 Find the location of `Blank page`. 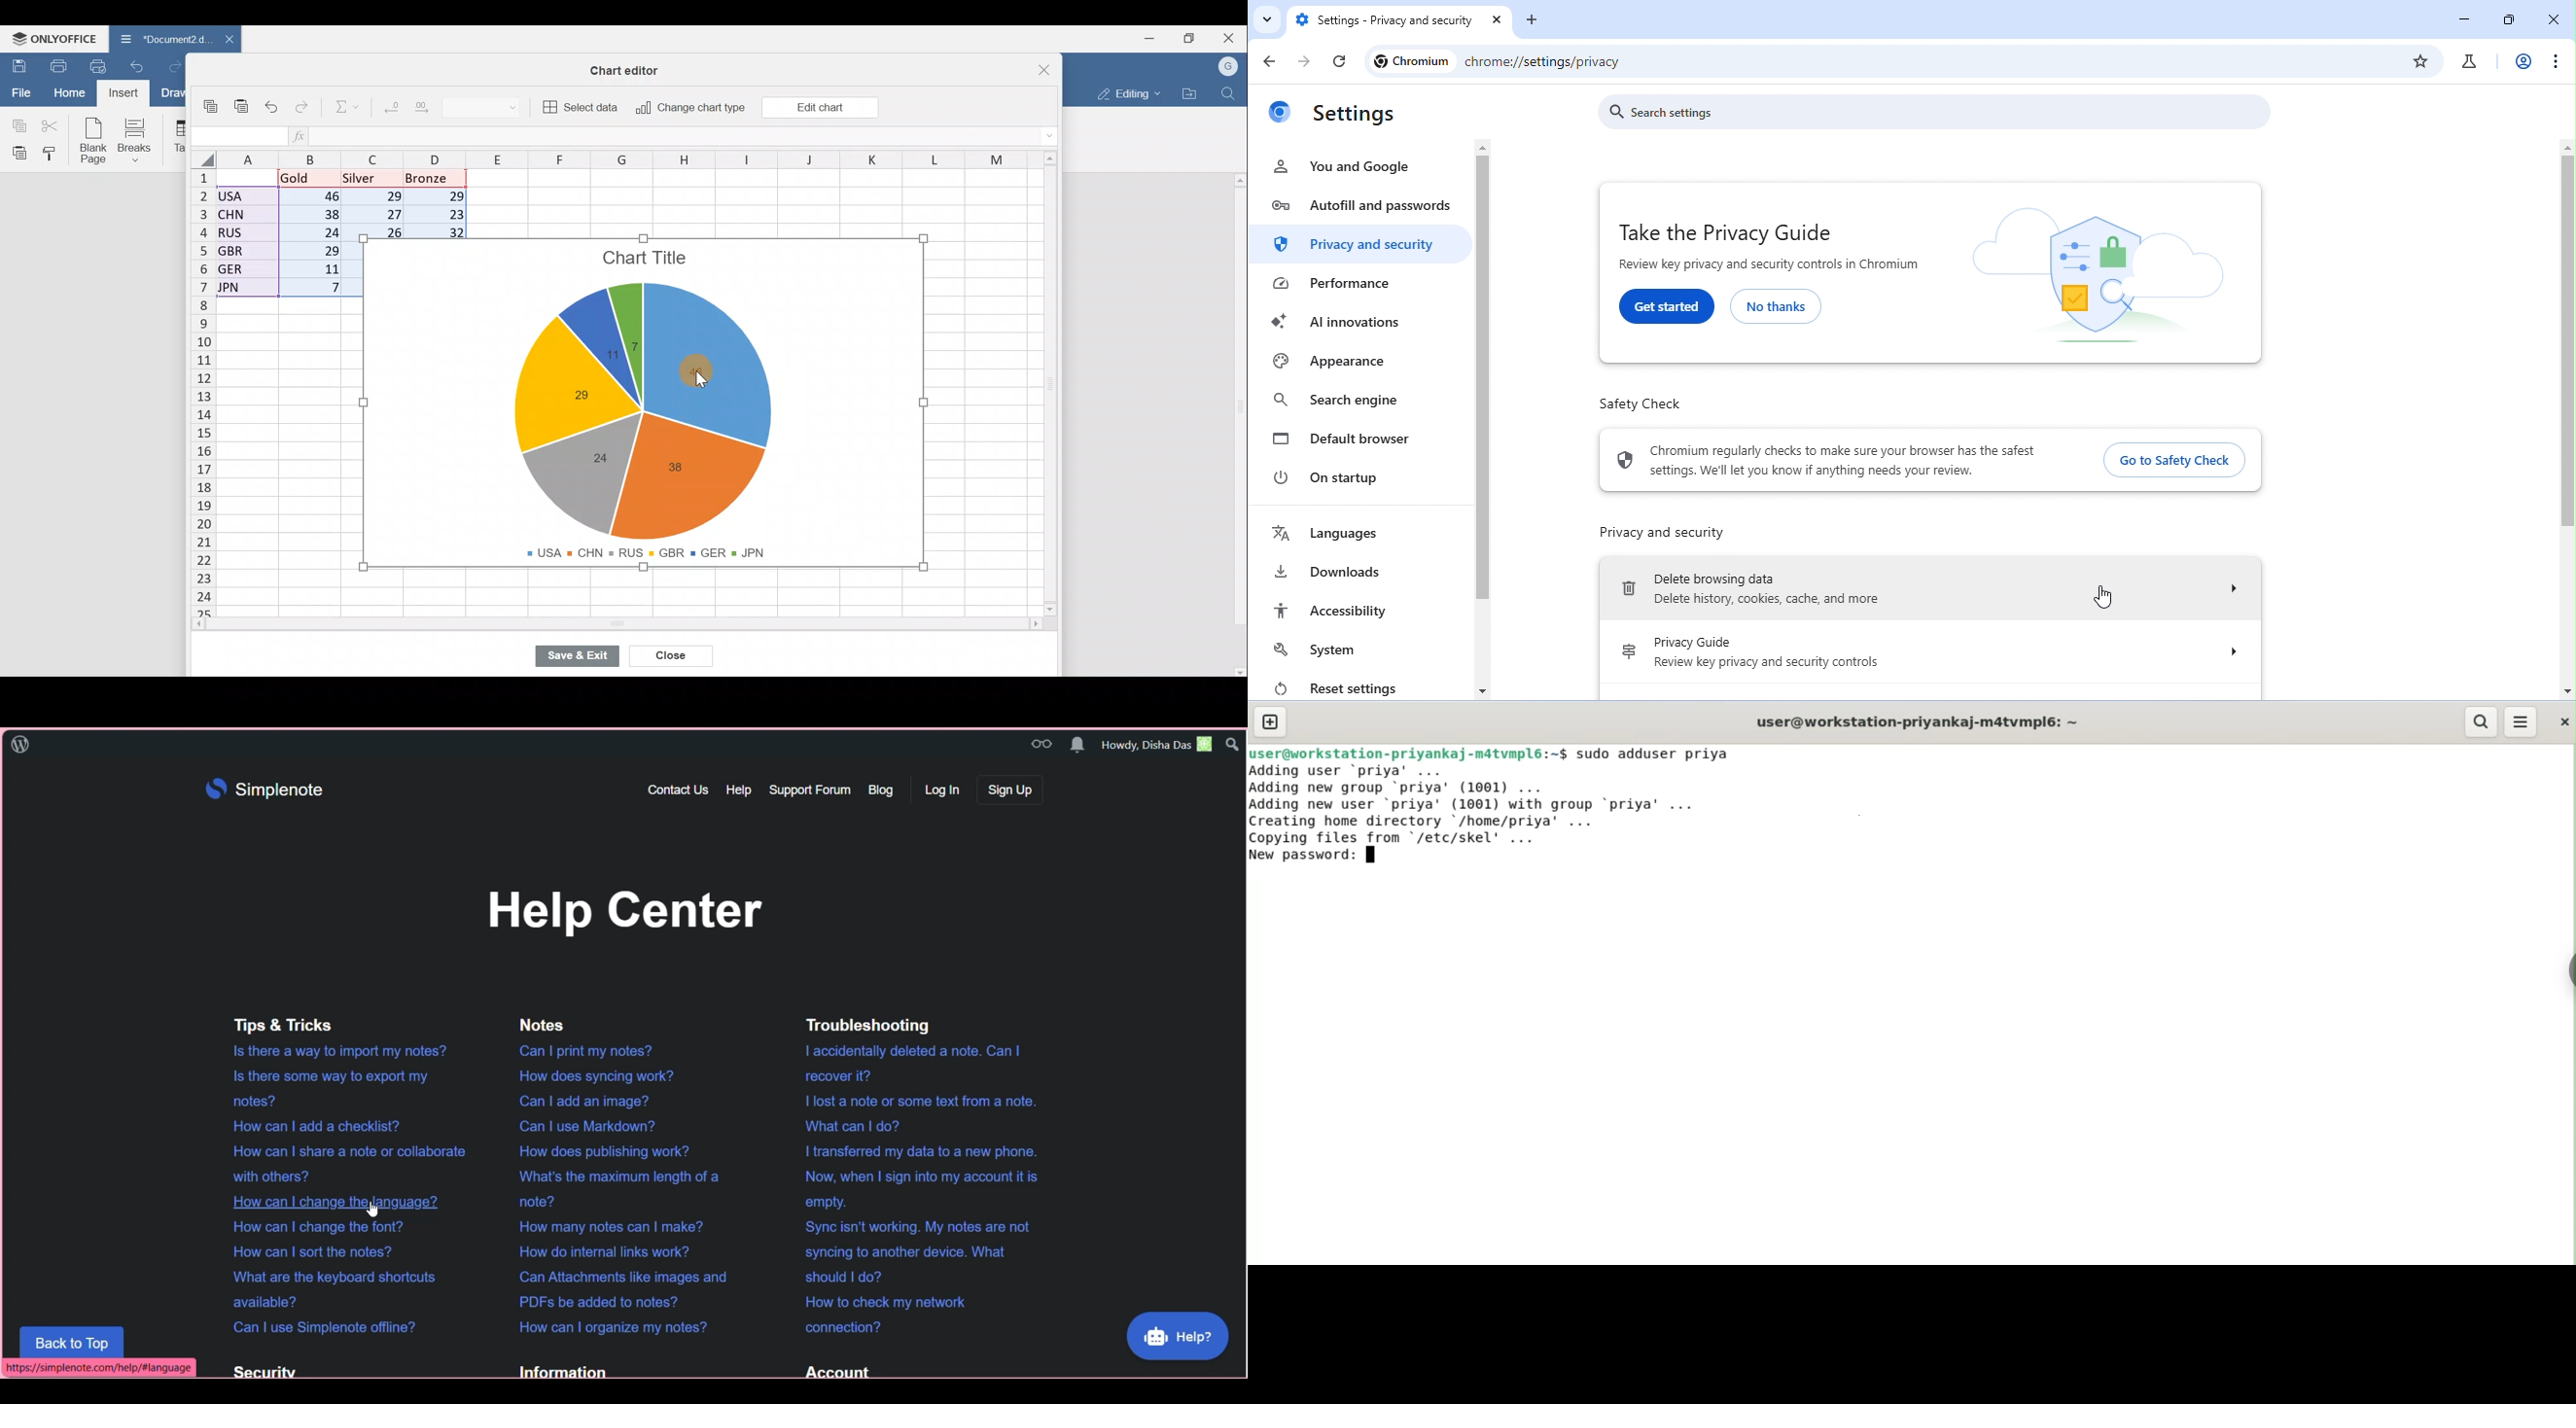

Blank page is located at coordinates (90, 139).